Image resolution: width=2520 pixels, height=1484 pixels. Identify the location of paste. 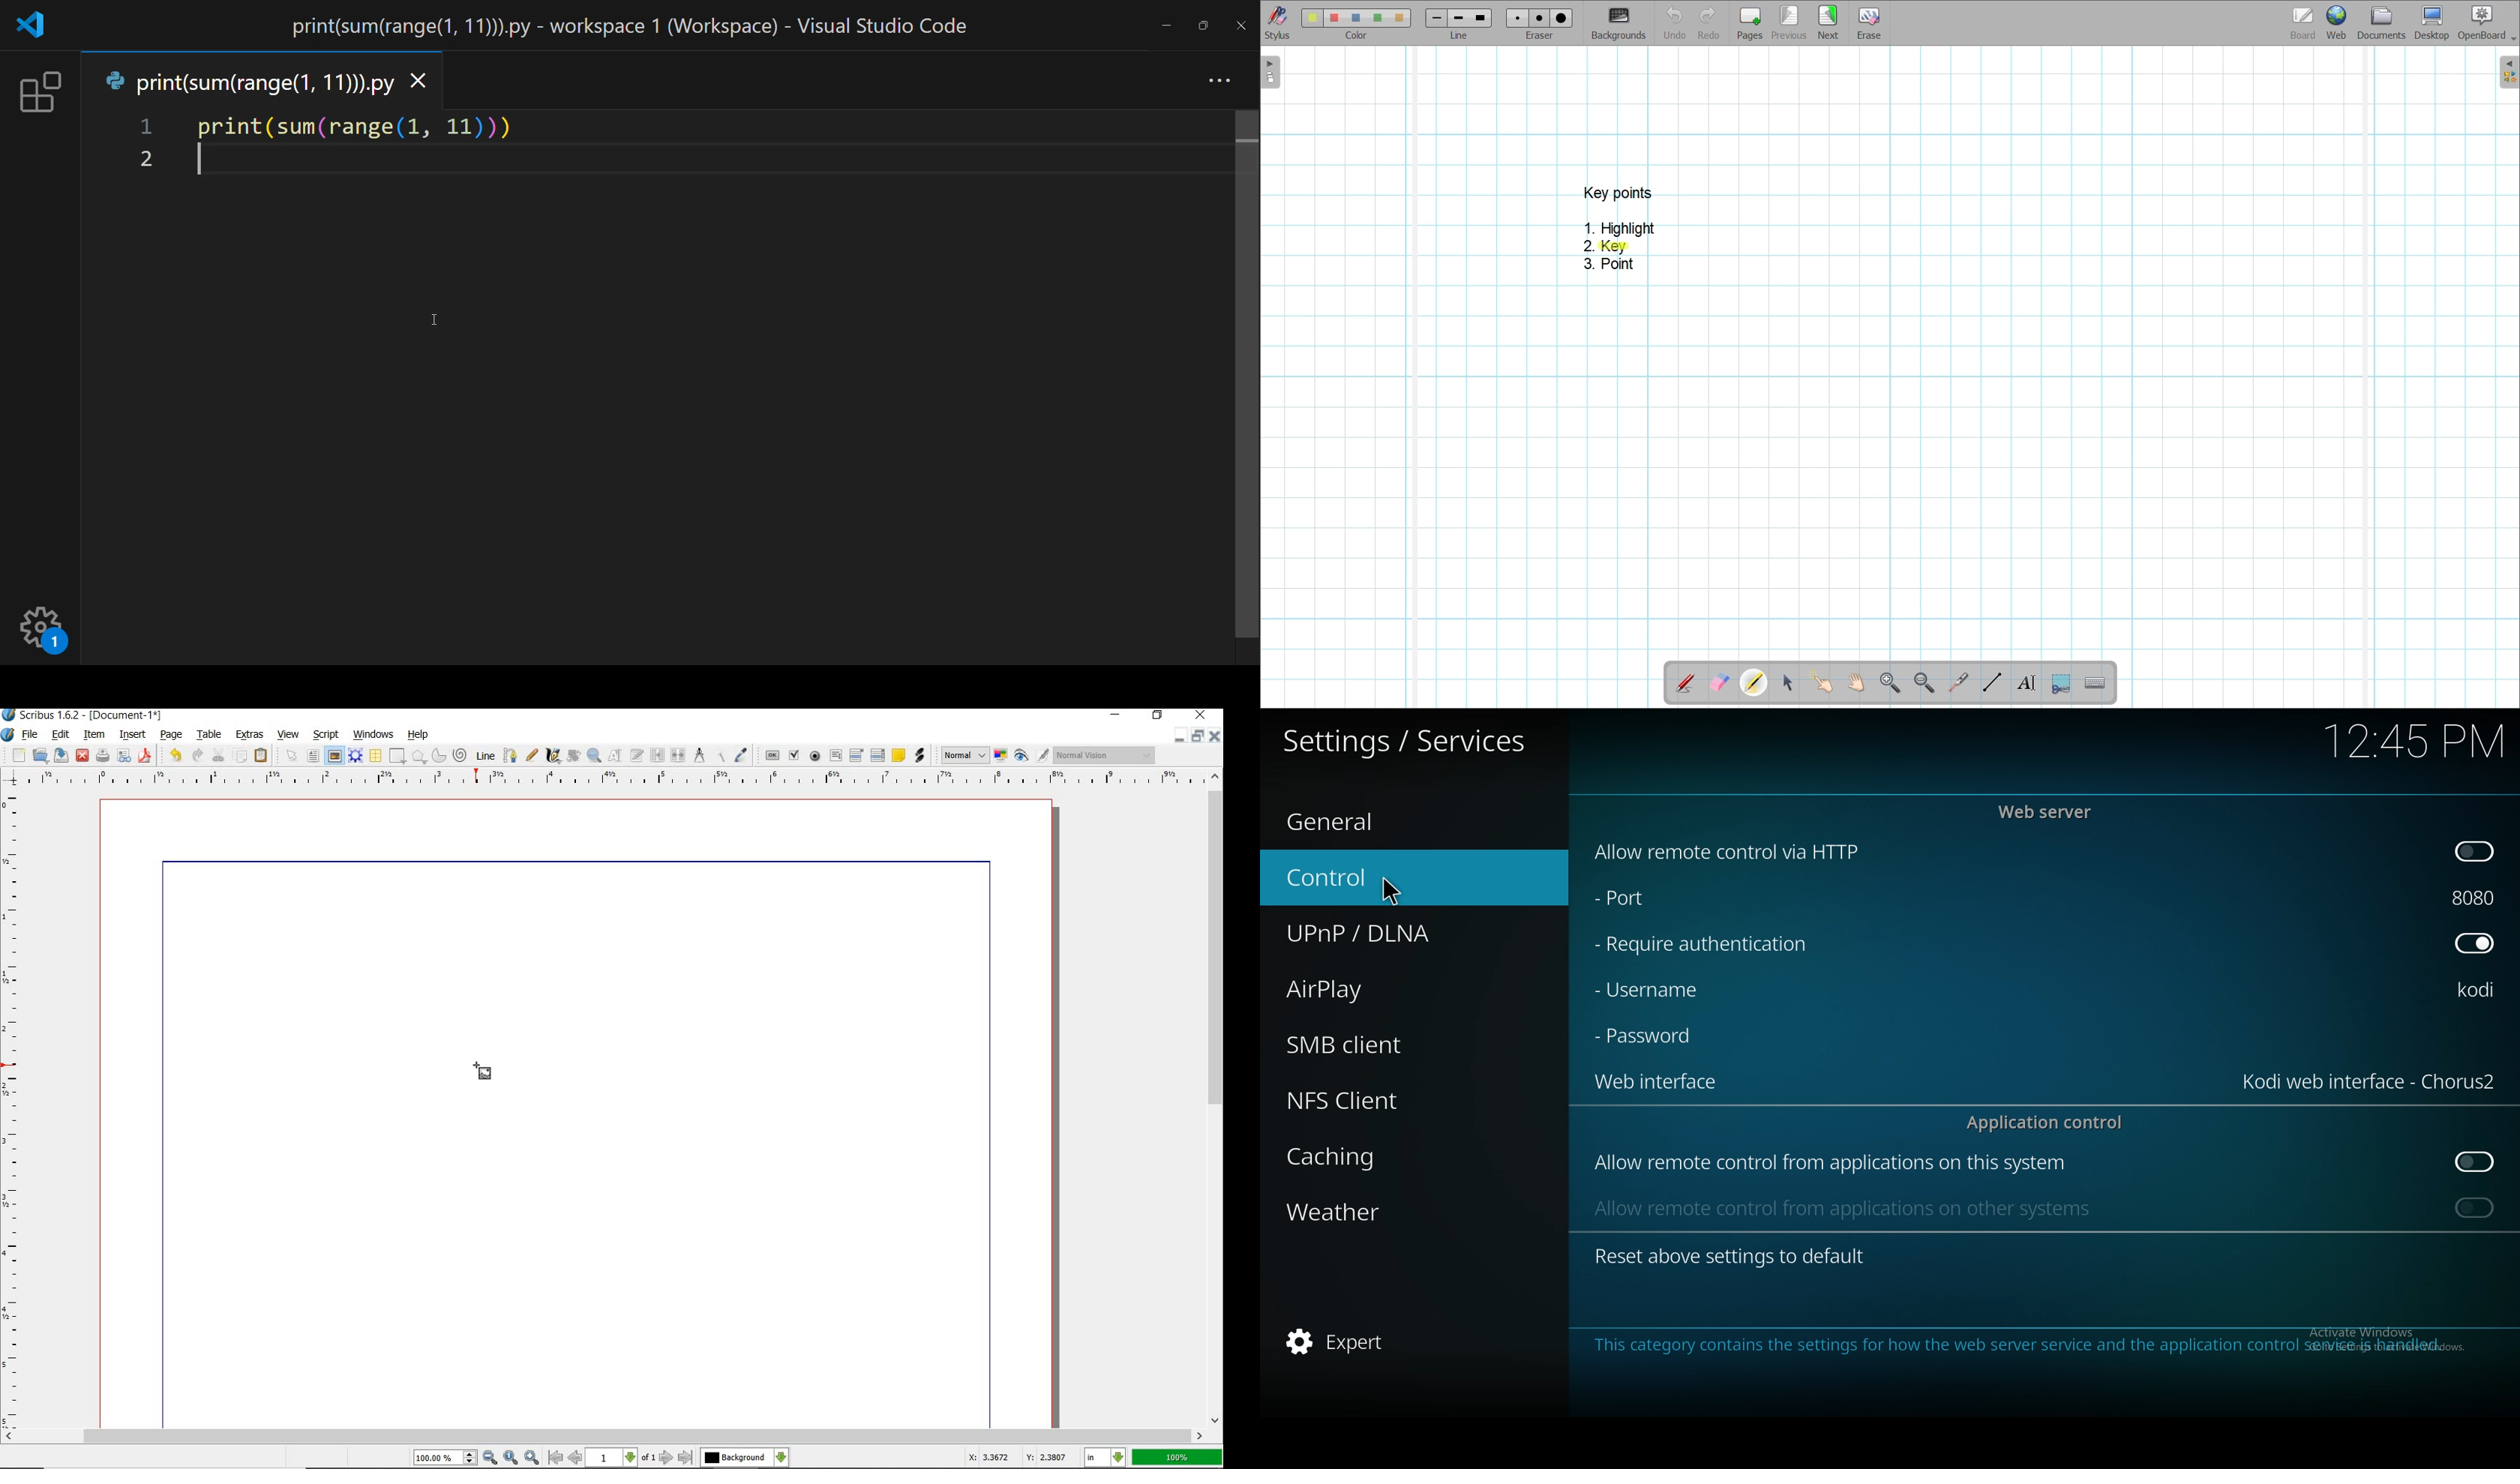
(262, 755).